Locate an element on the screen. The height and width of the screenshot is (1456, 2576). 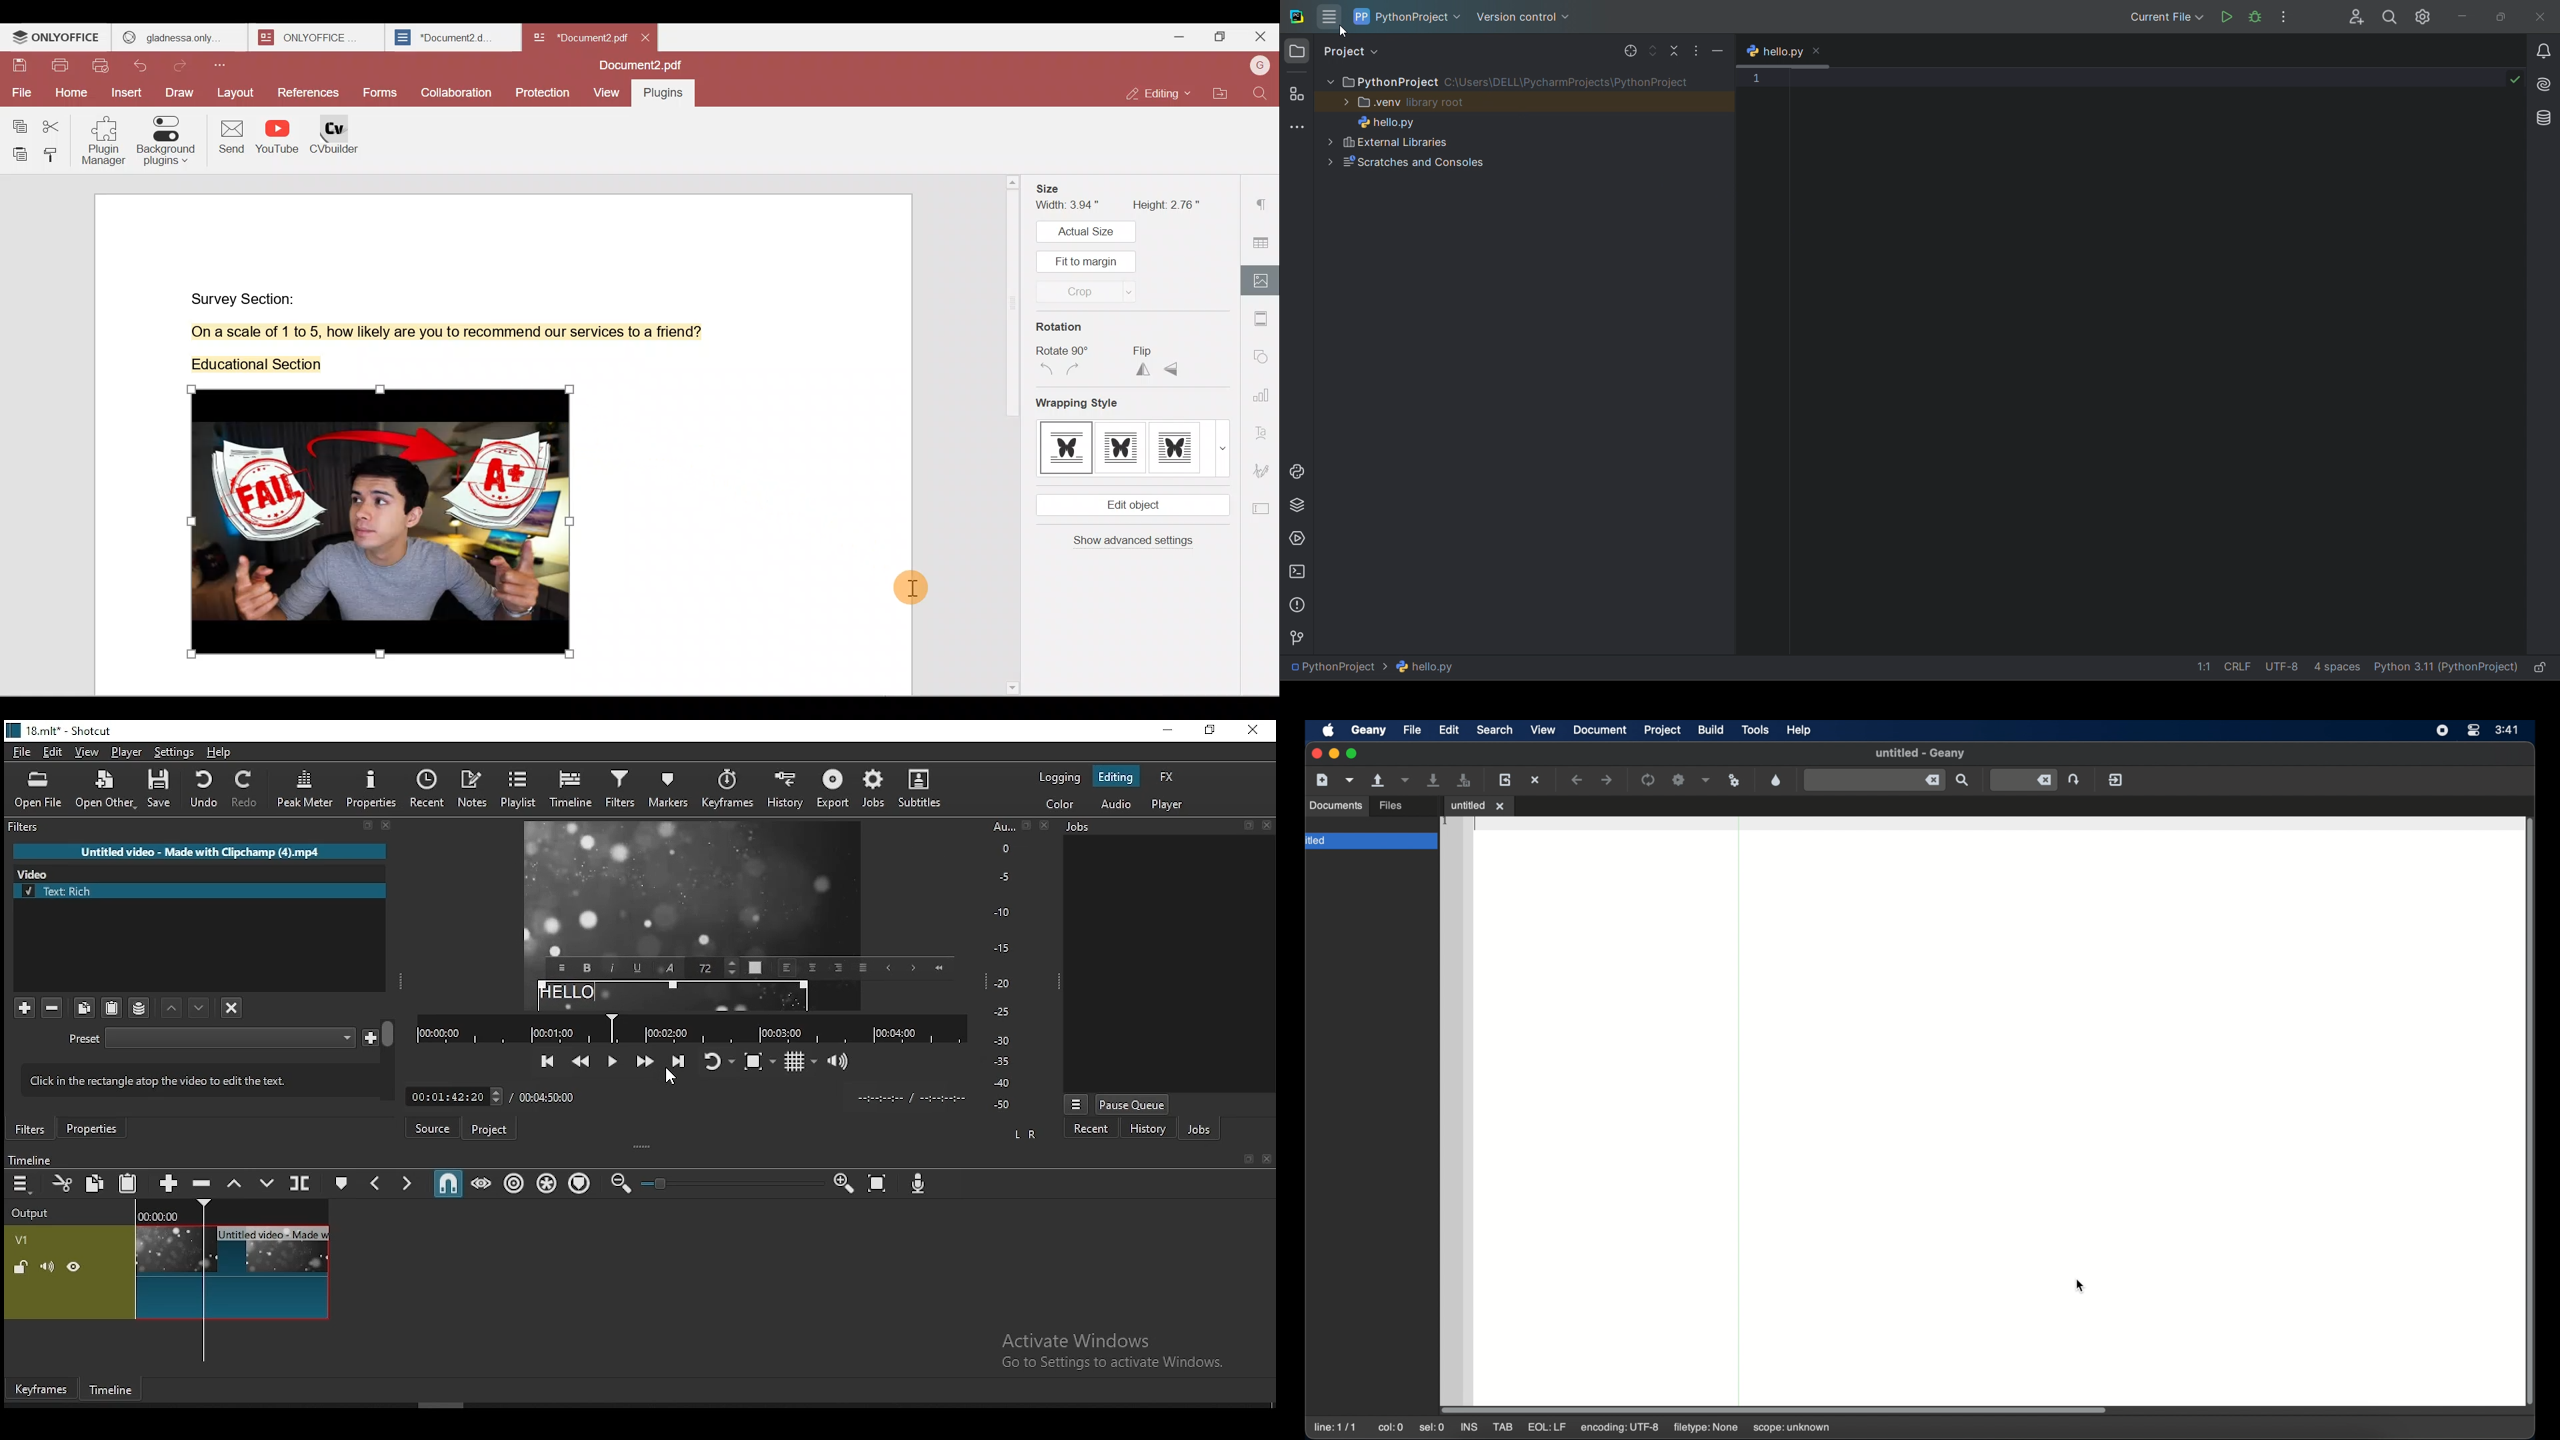
terminal is located at coordinates (1297, 573).